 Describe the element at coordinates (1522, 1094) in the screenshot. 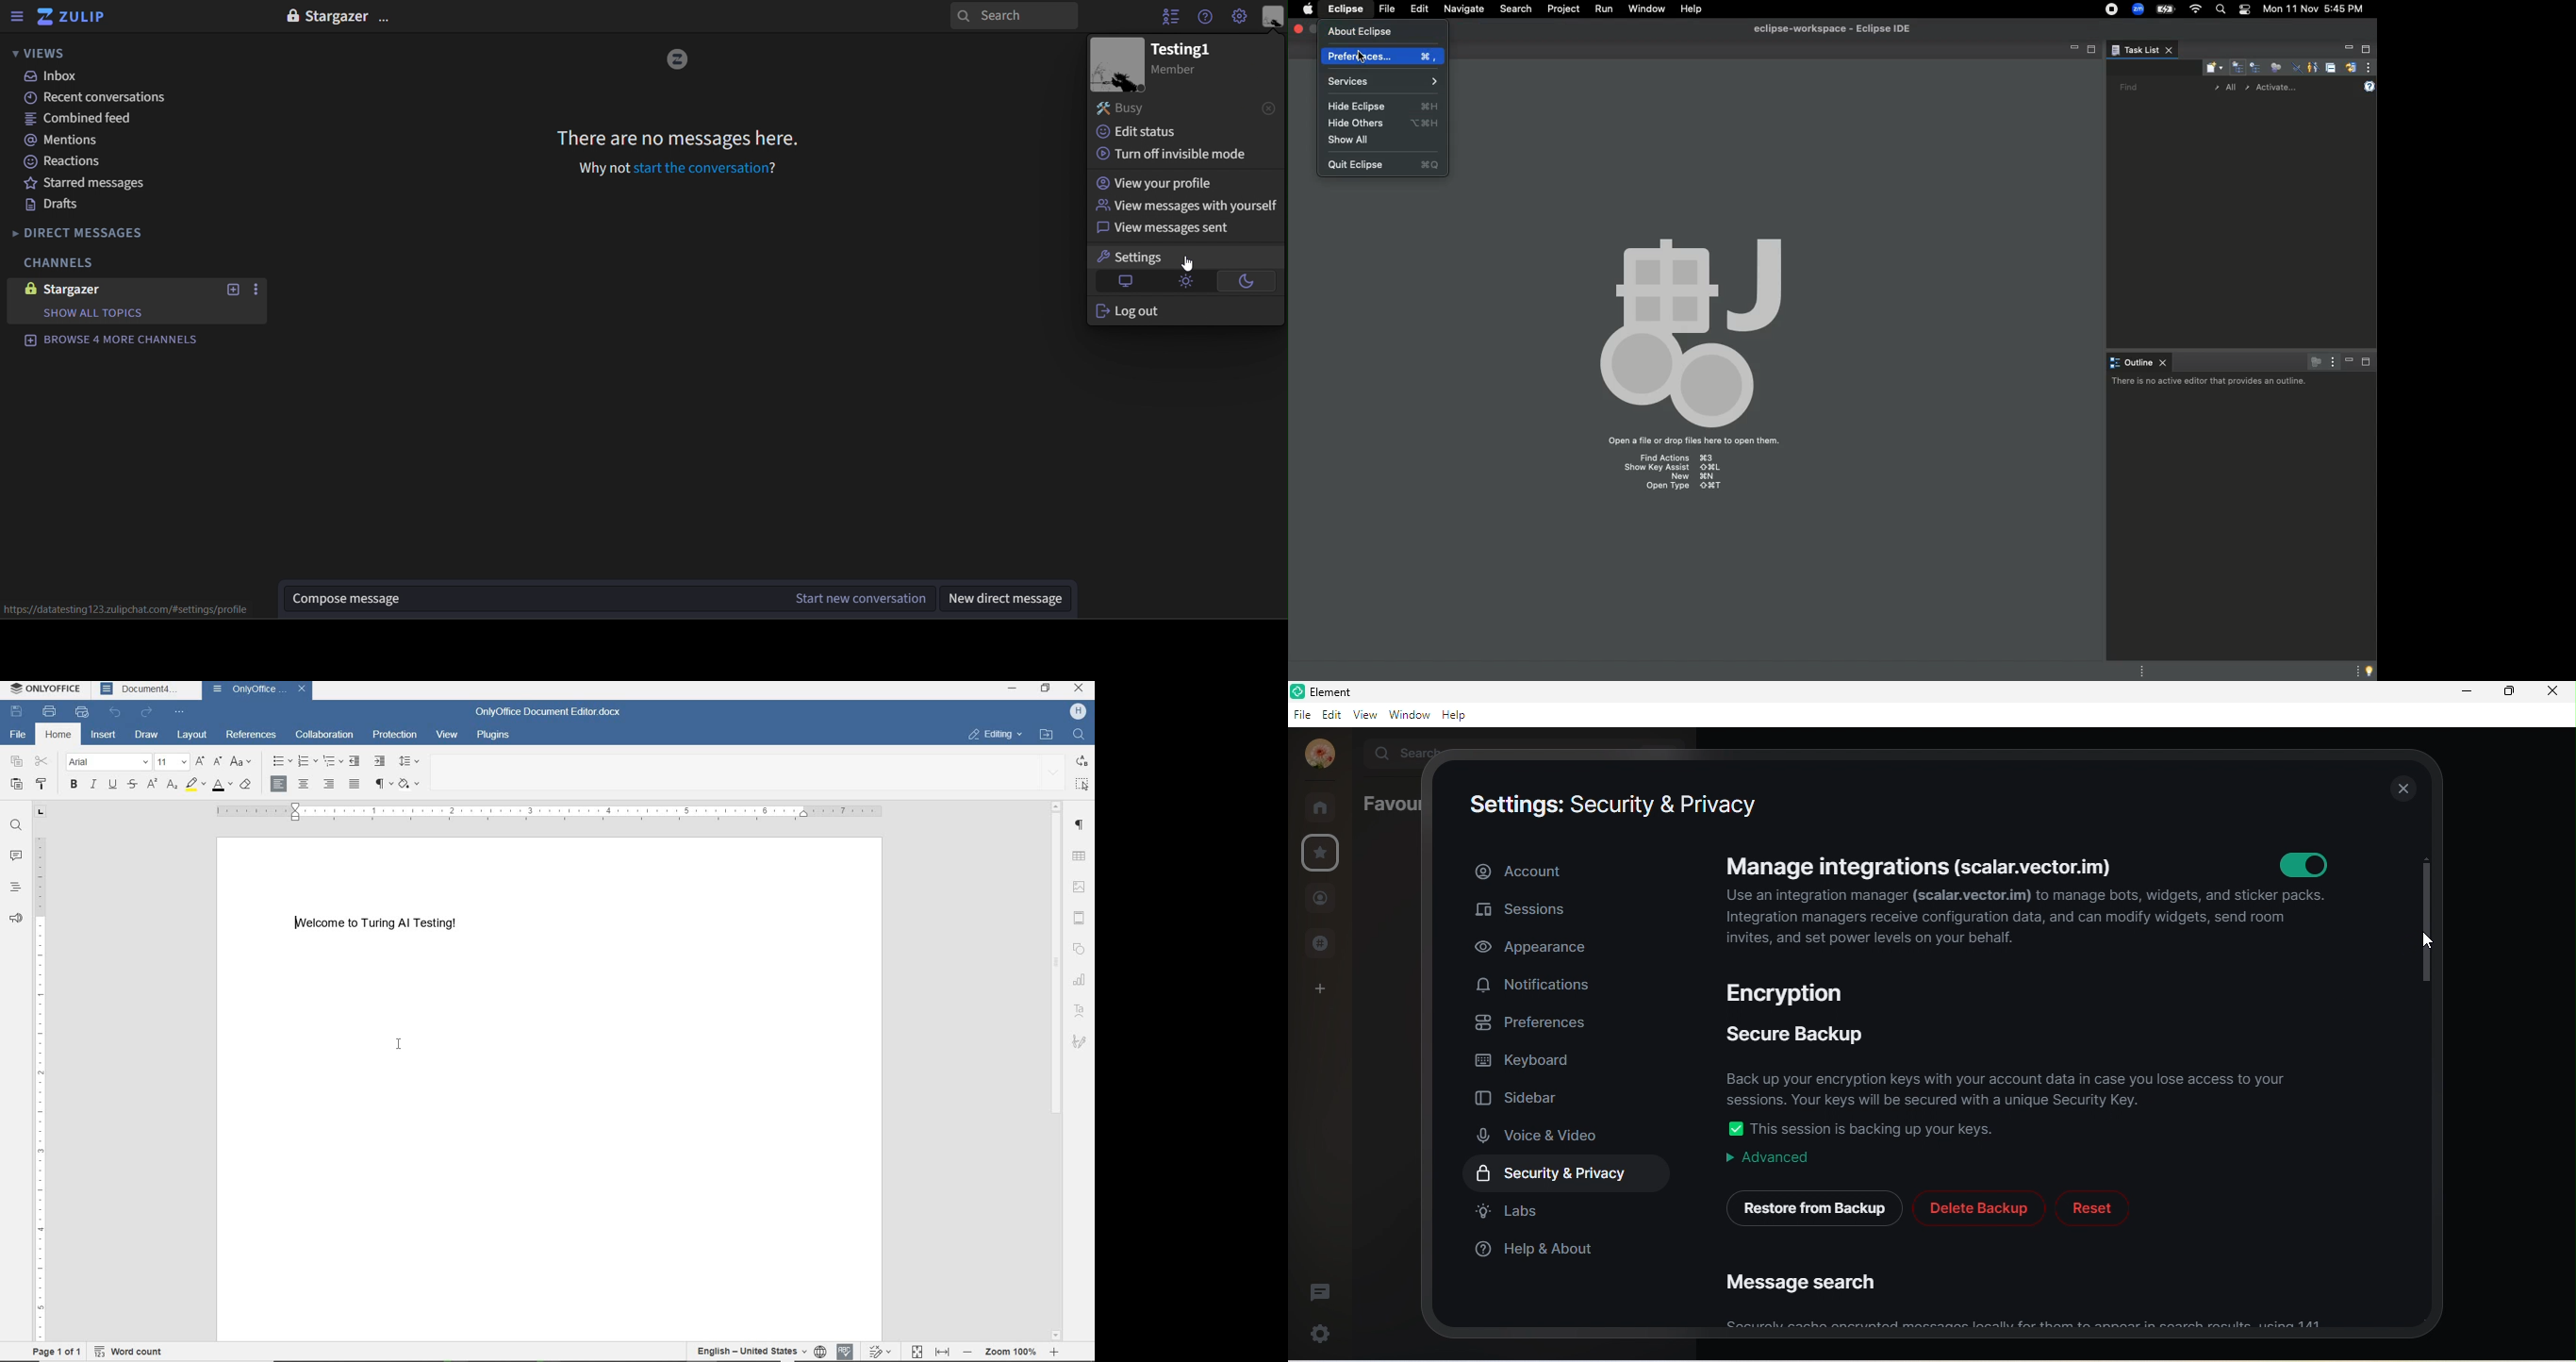

I see `sidebar` at that location.